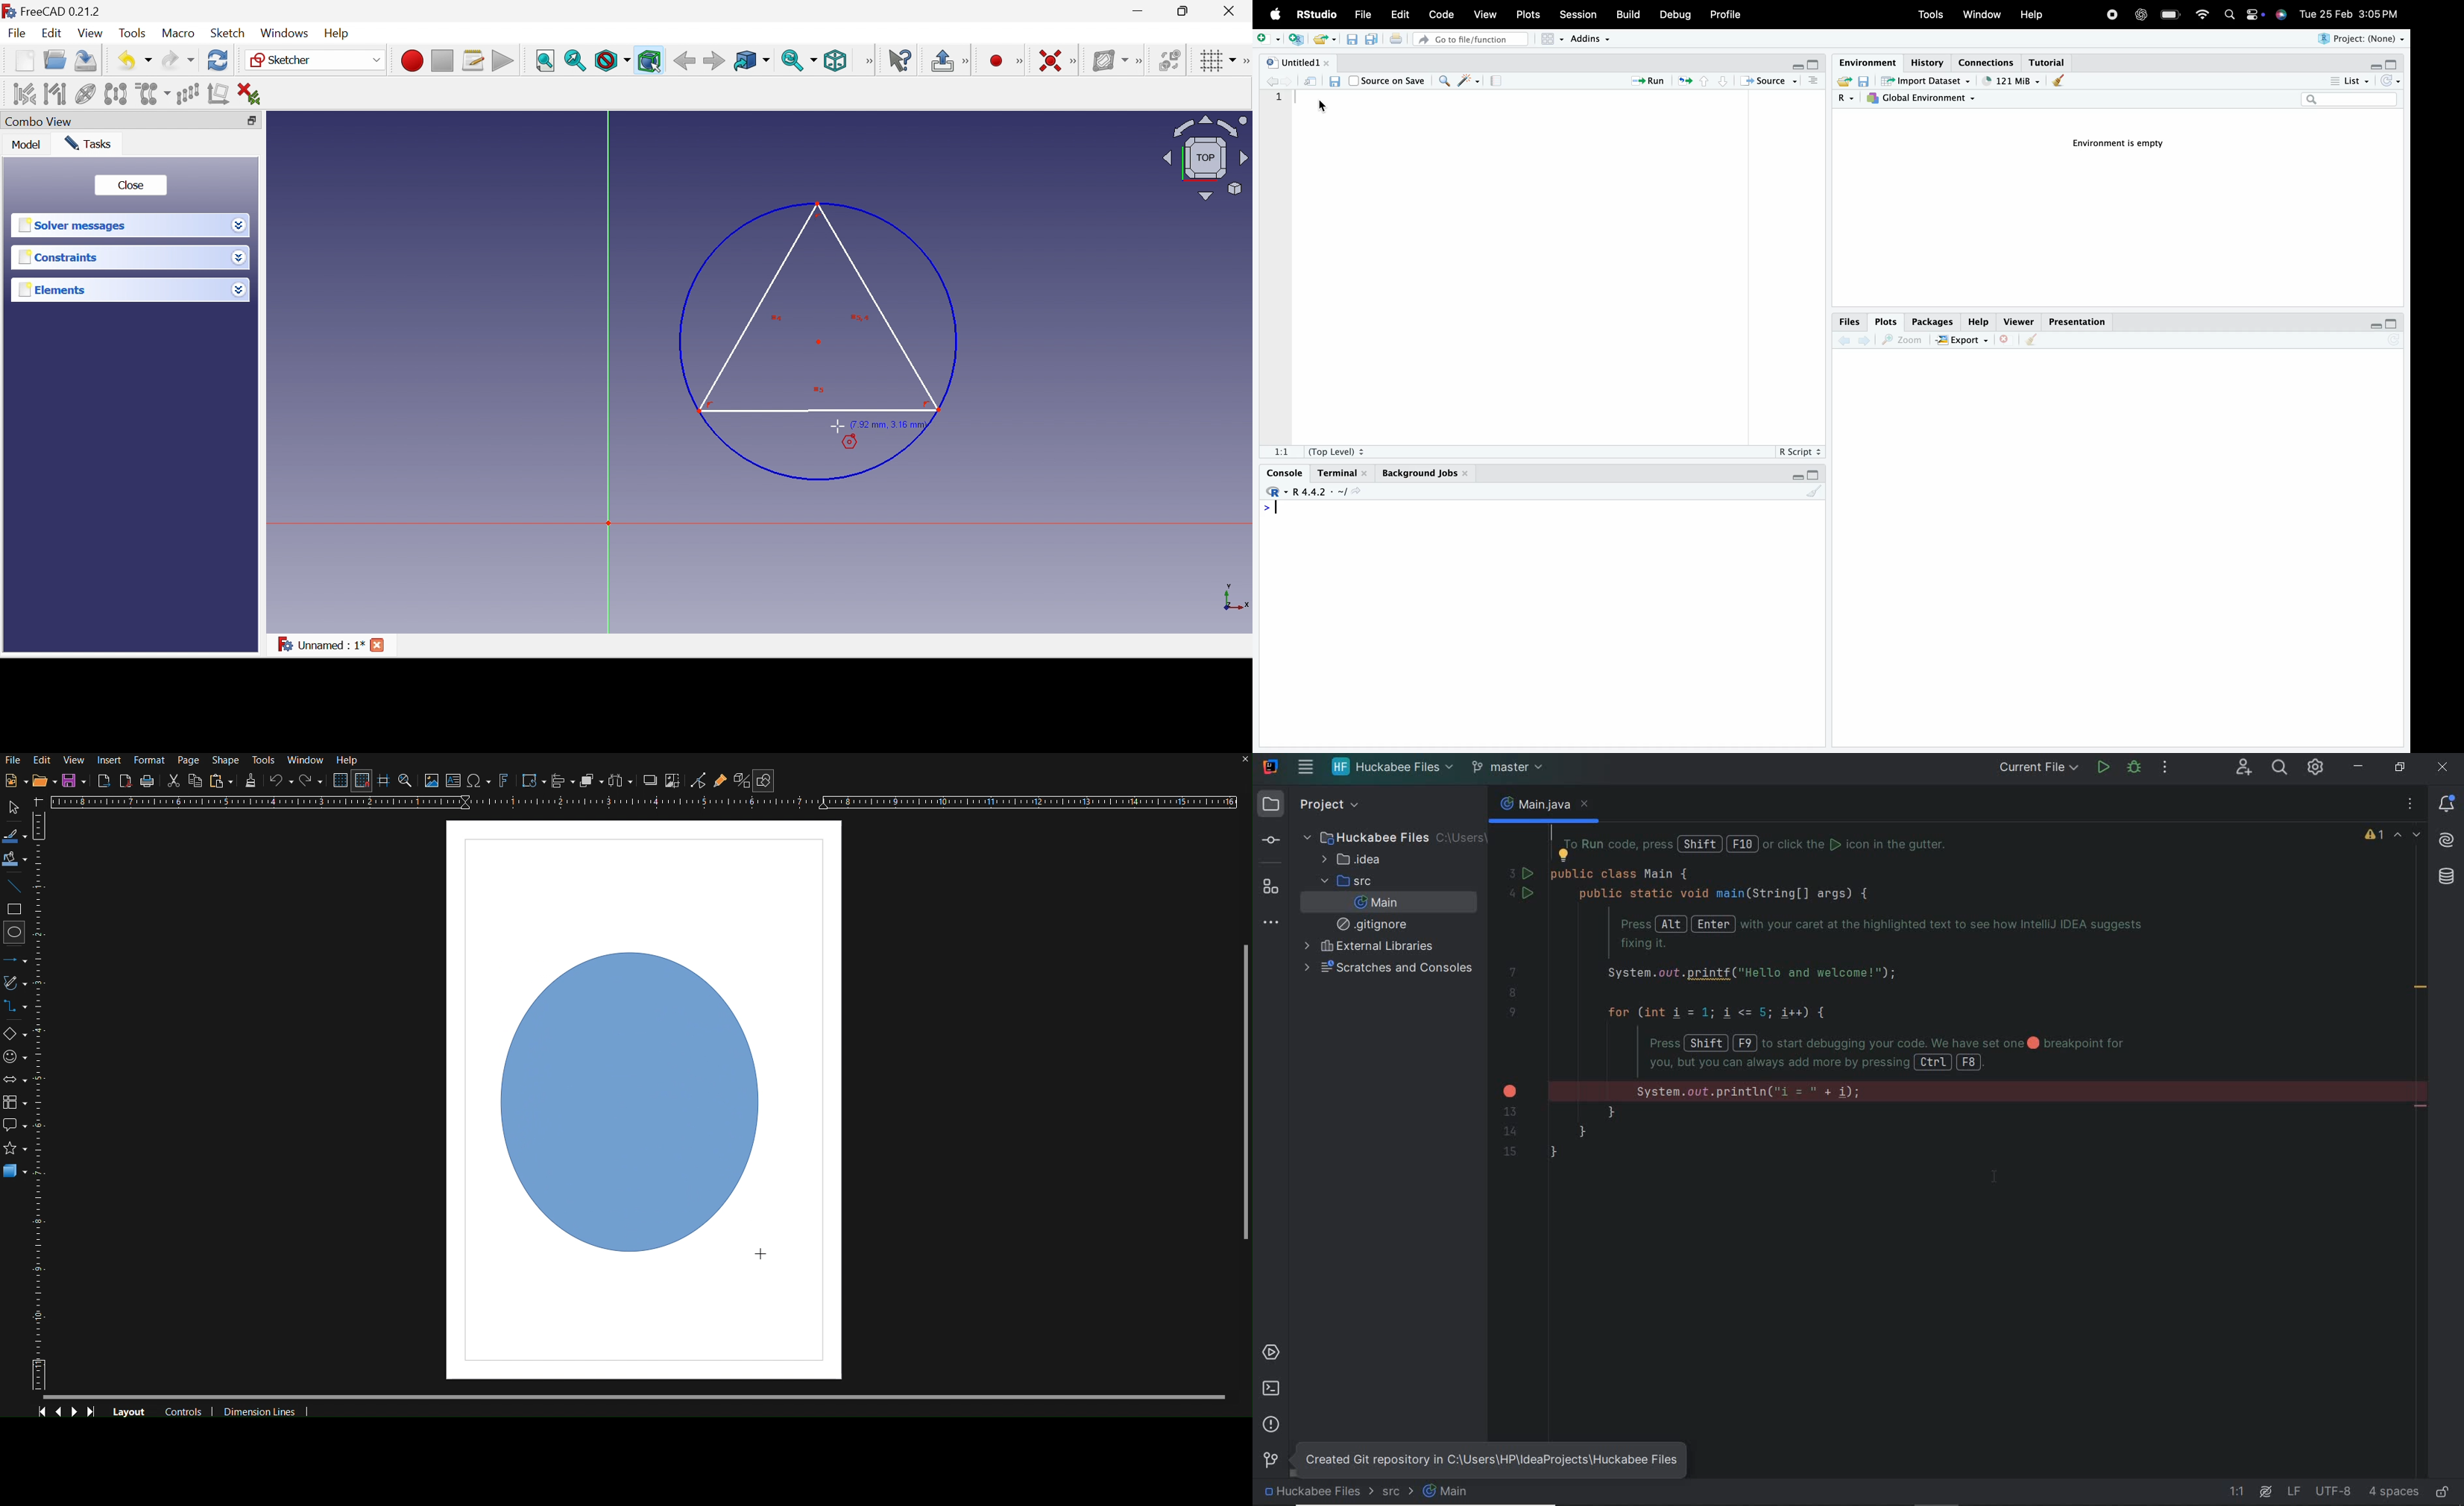 The width and height of the screenshot is (2464, 1512). Describe the element at coordinates (228, 33) in the screenshot. I see `Sketch` at that location.